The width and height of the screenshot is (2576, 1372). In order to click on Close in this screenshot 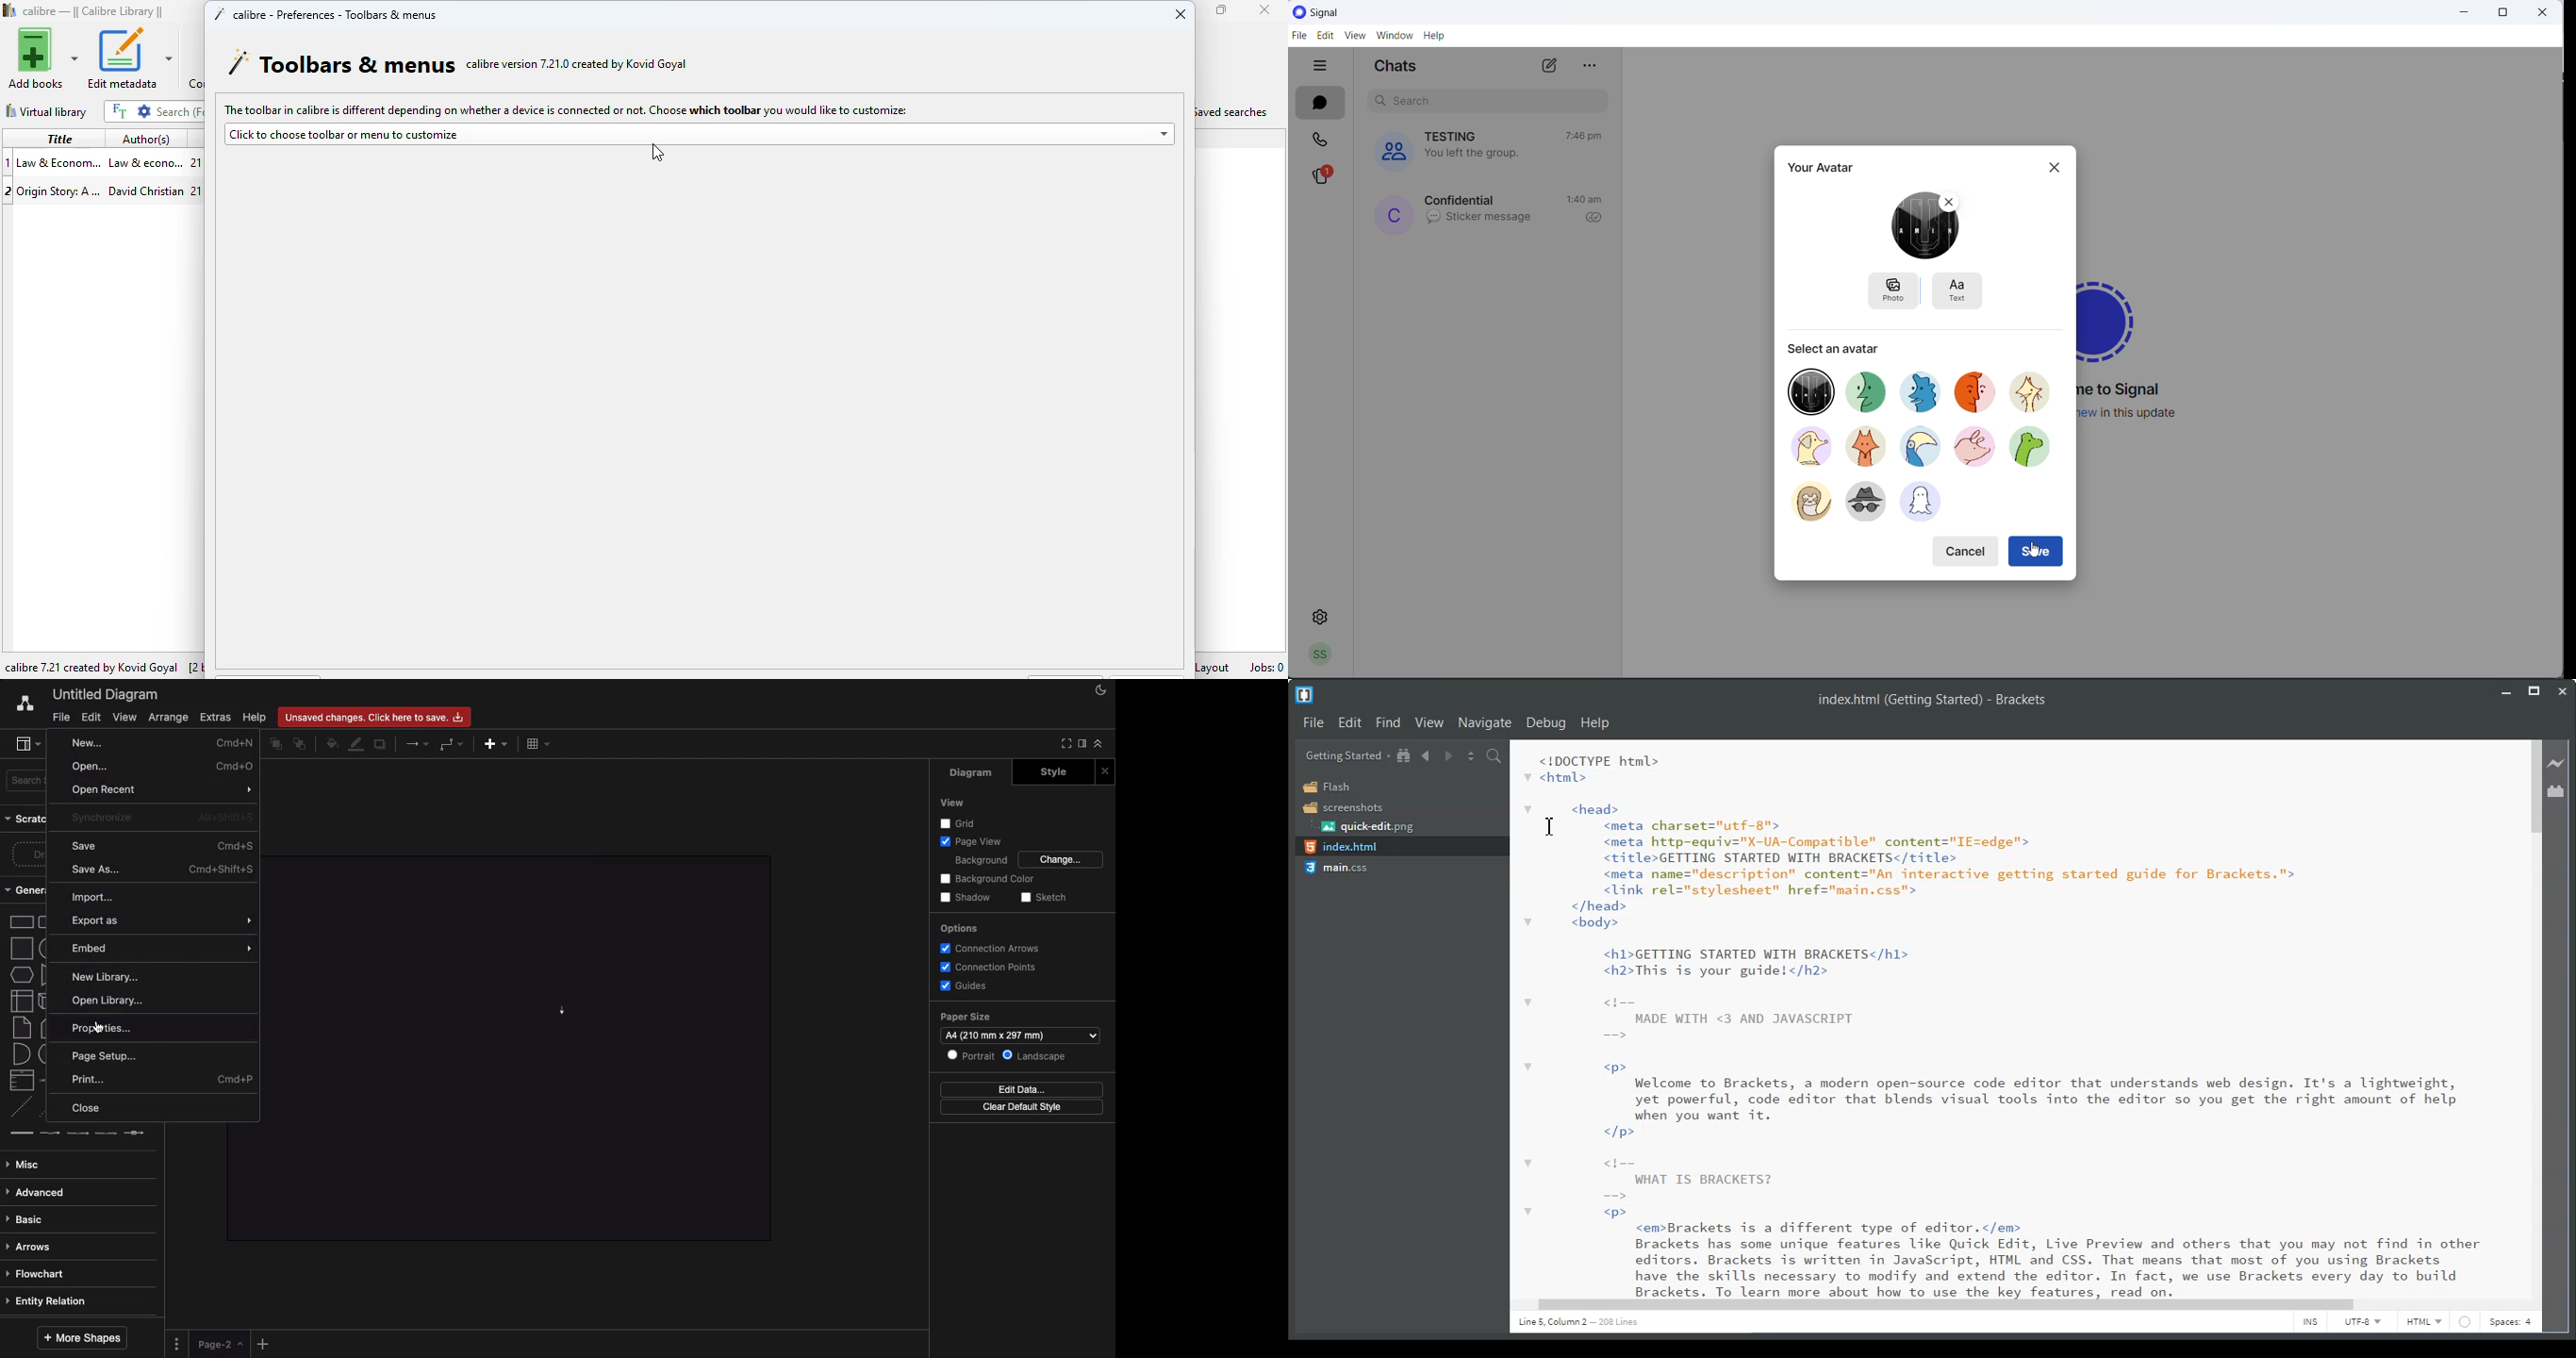, I will do `click(1105, 771)`.